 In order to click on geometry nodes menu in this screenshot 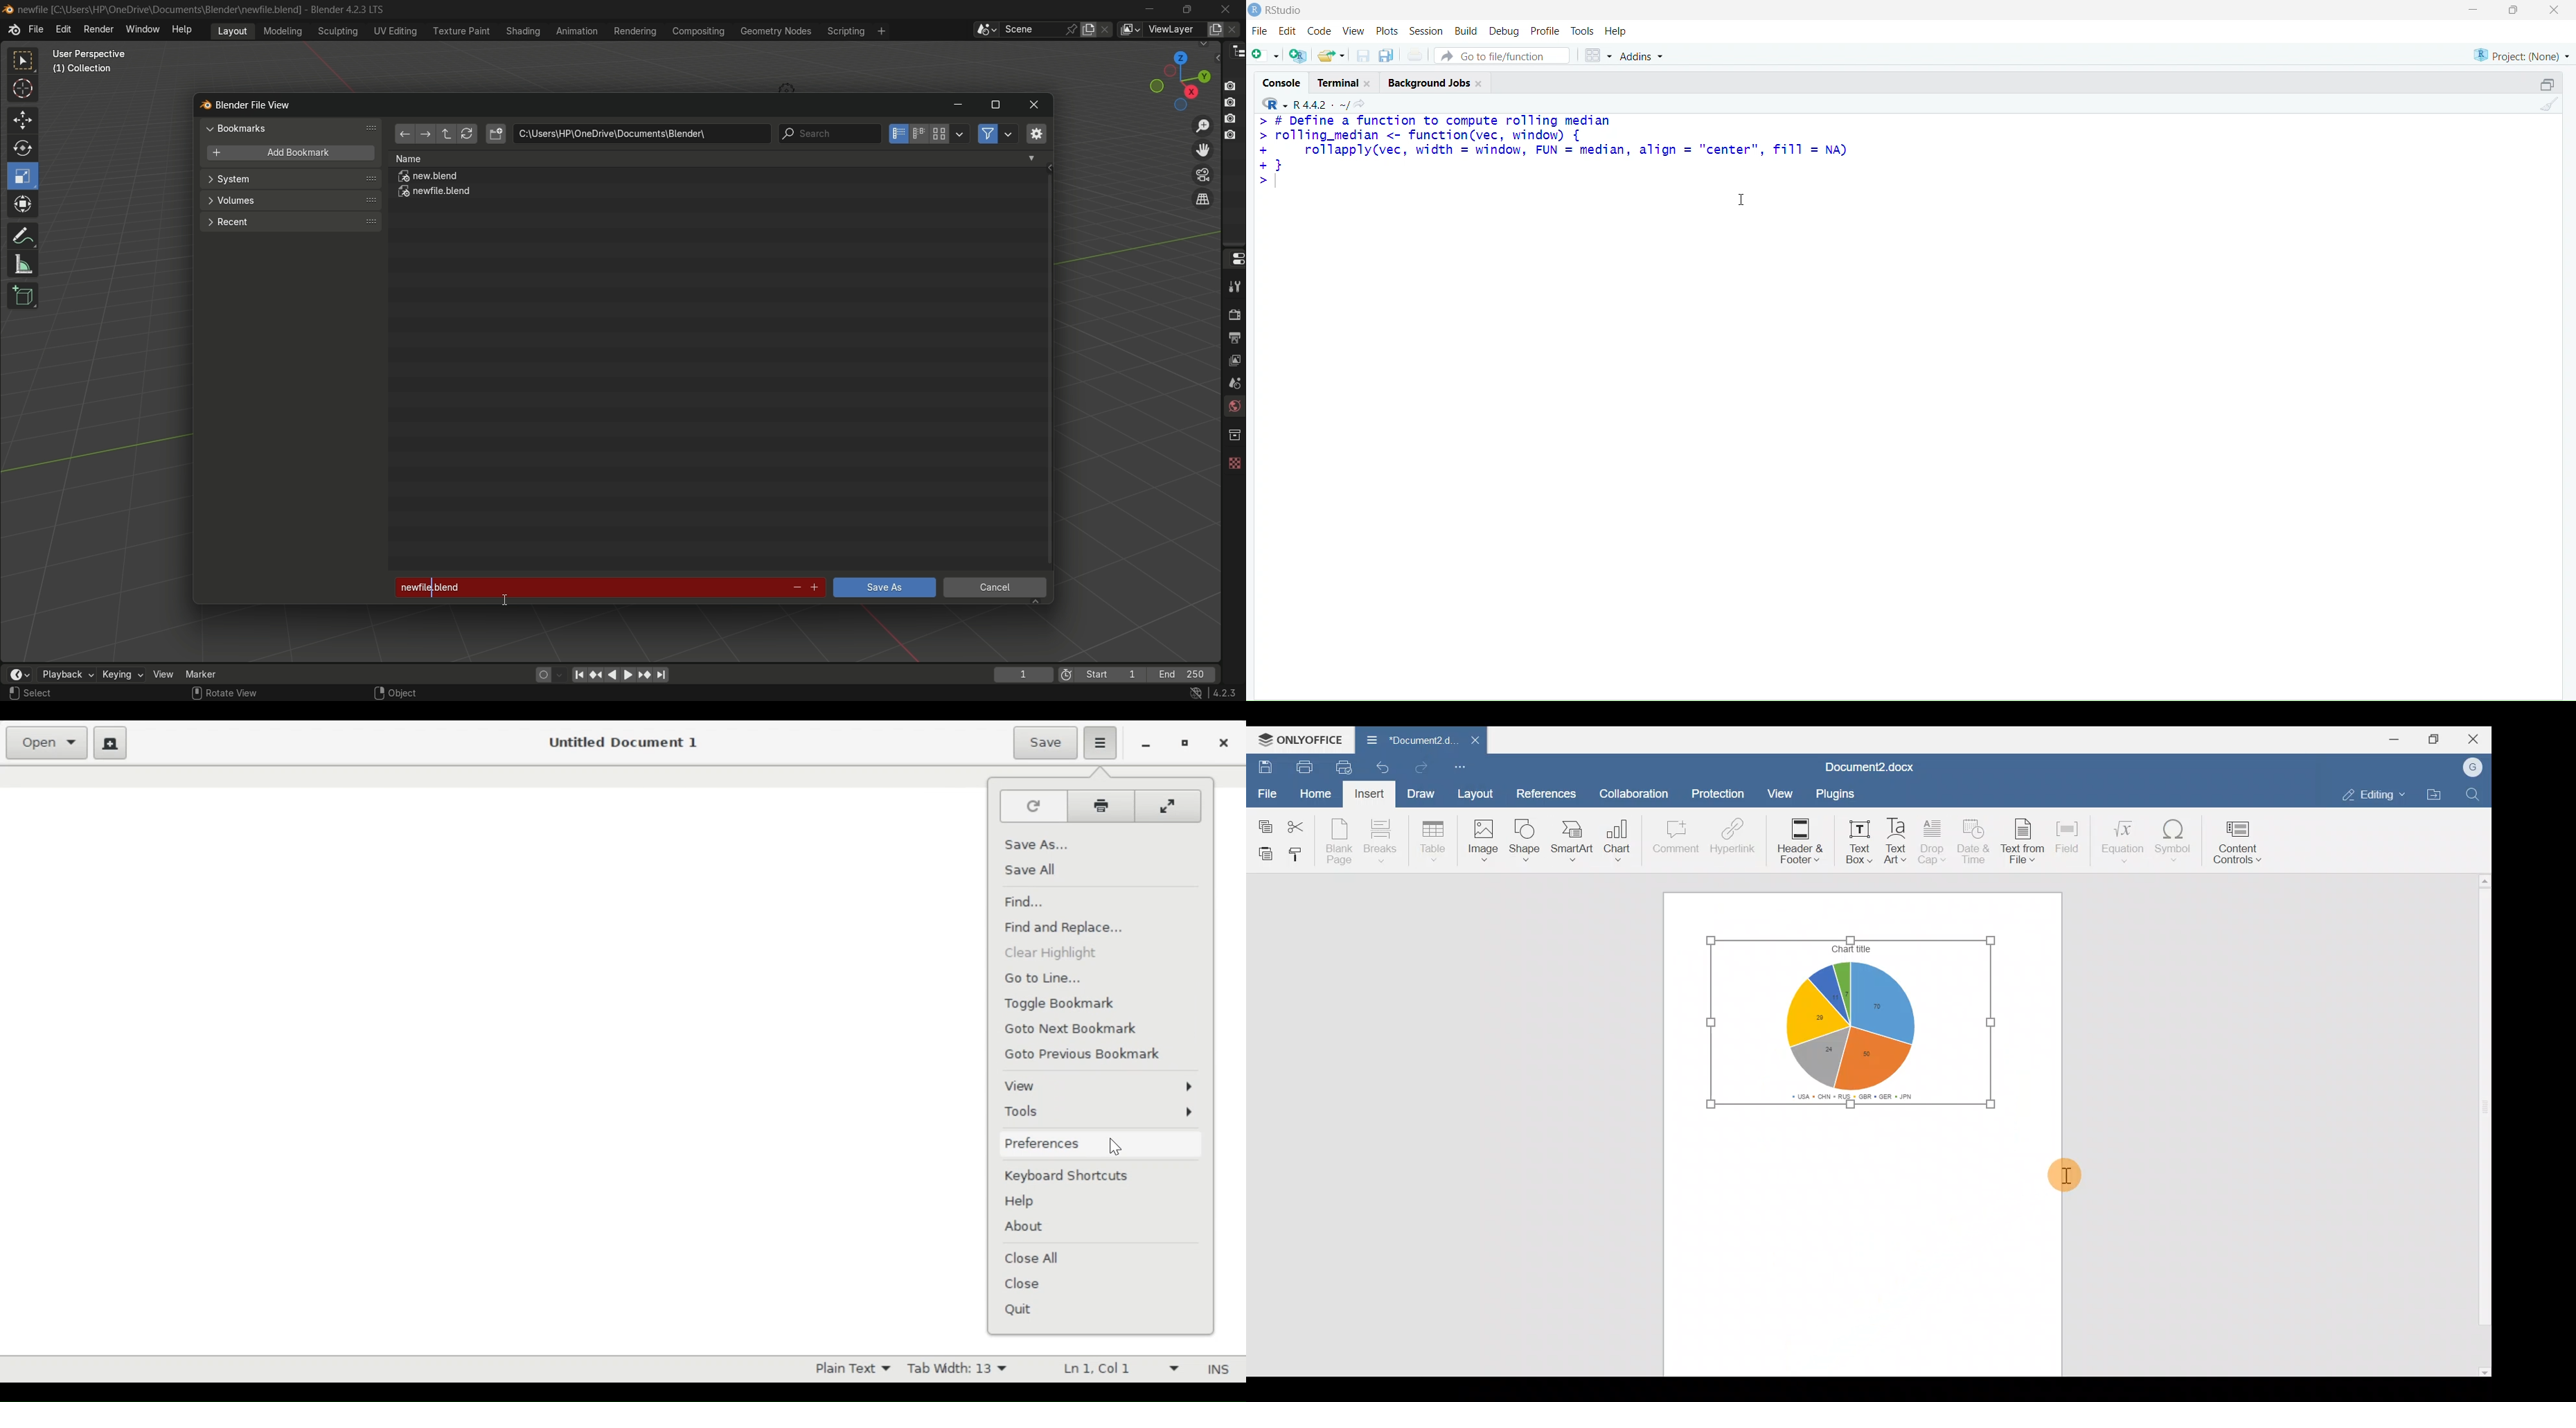, I will do `click(775, 31)`.